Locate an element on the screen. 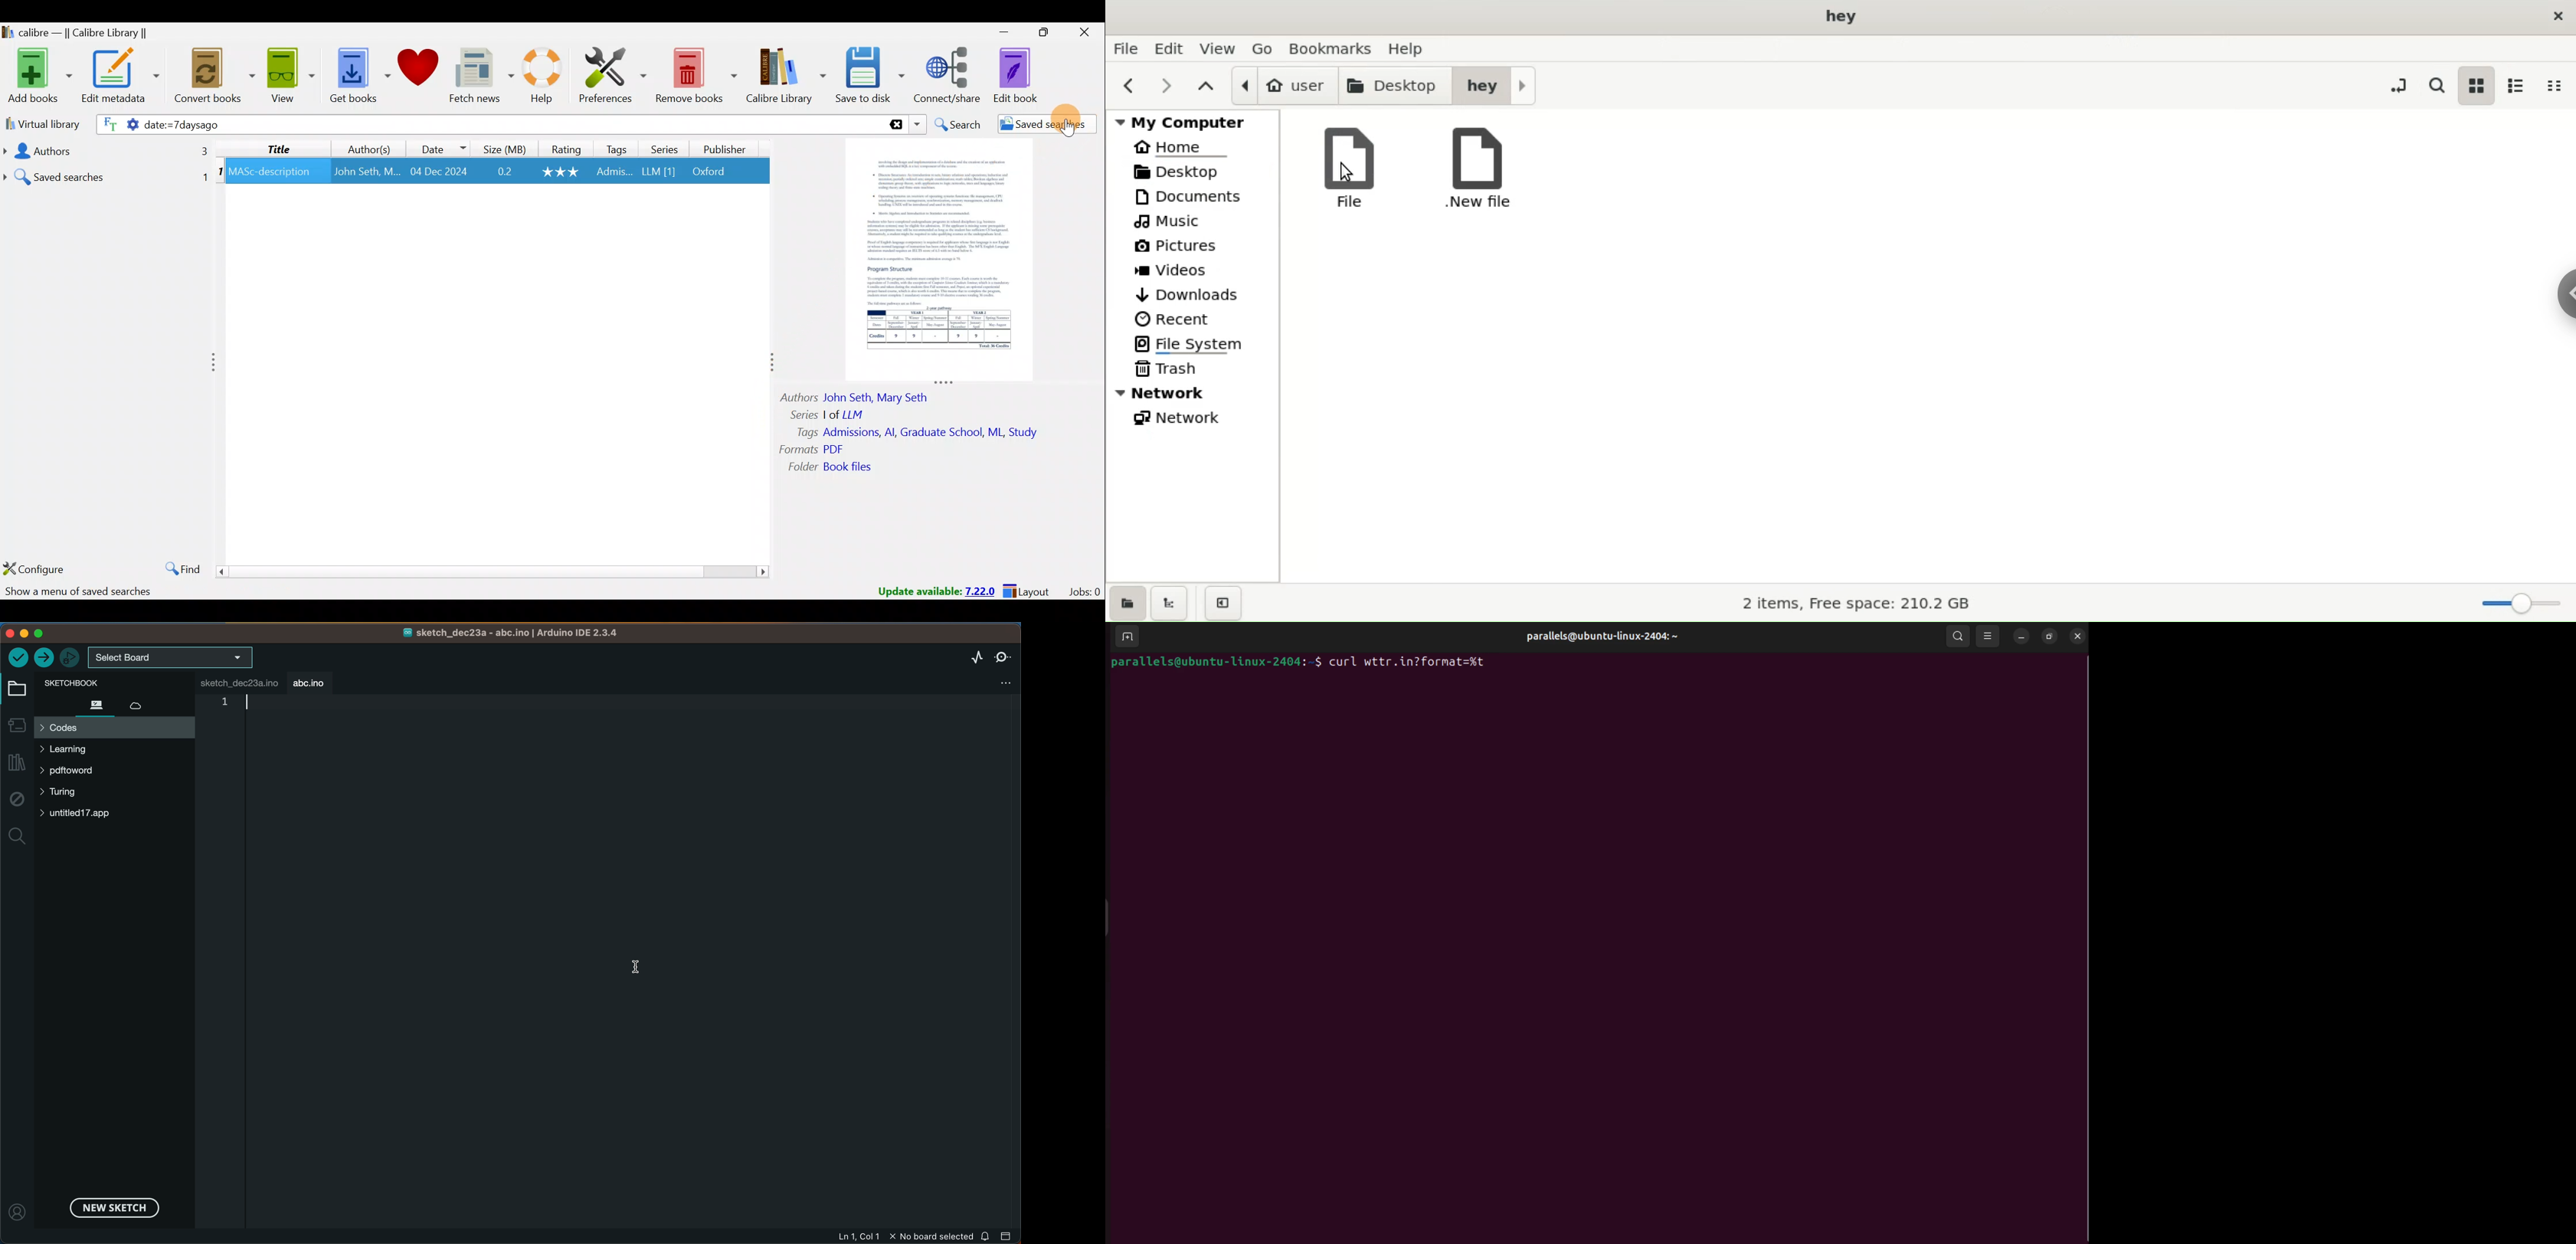 Image resolution: width=2576 pixels, height=1260 pixels. 04 Dec 2024 is located at coordinates (439, 172).